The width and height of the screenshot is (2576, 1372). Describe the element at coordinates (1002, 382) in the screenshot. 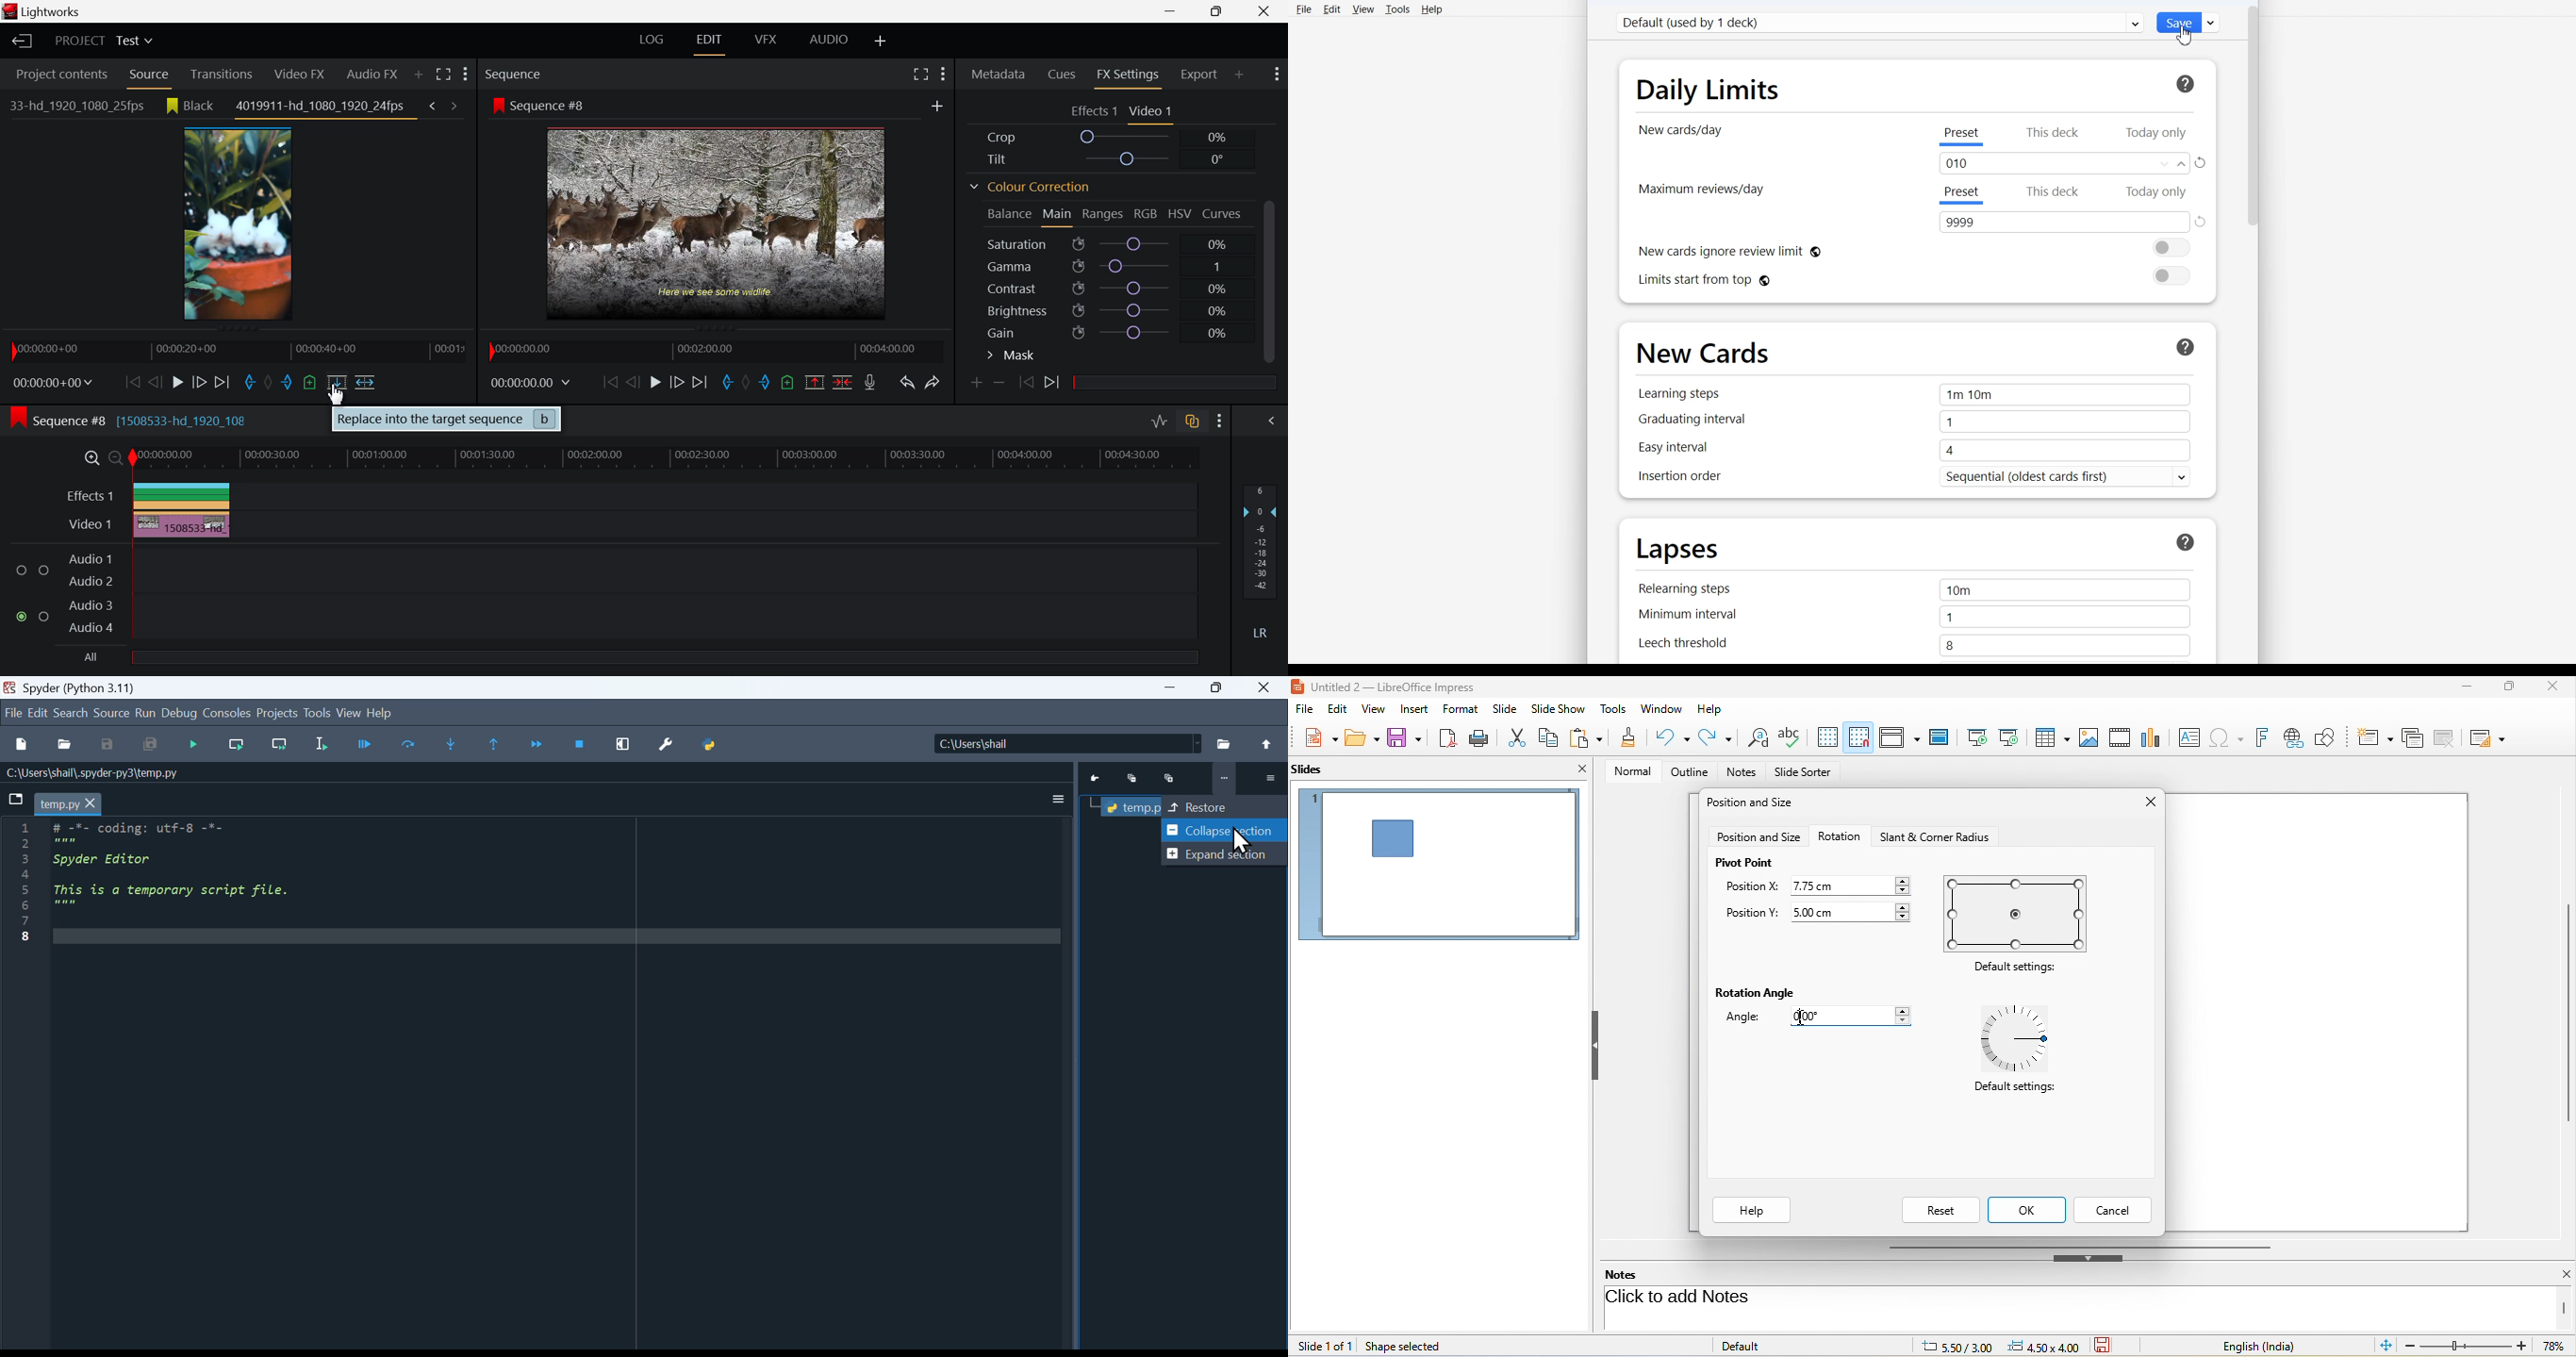

I see `Lower keyframe` at that location.